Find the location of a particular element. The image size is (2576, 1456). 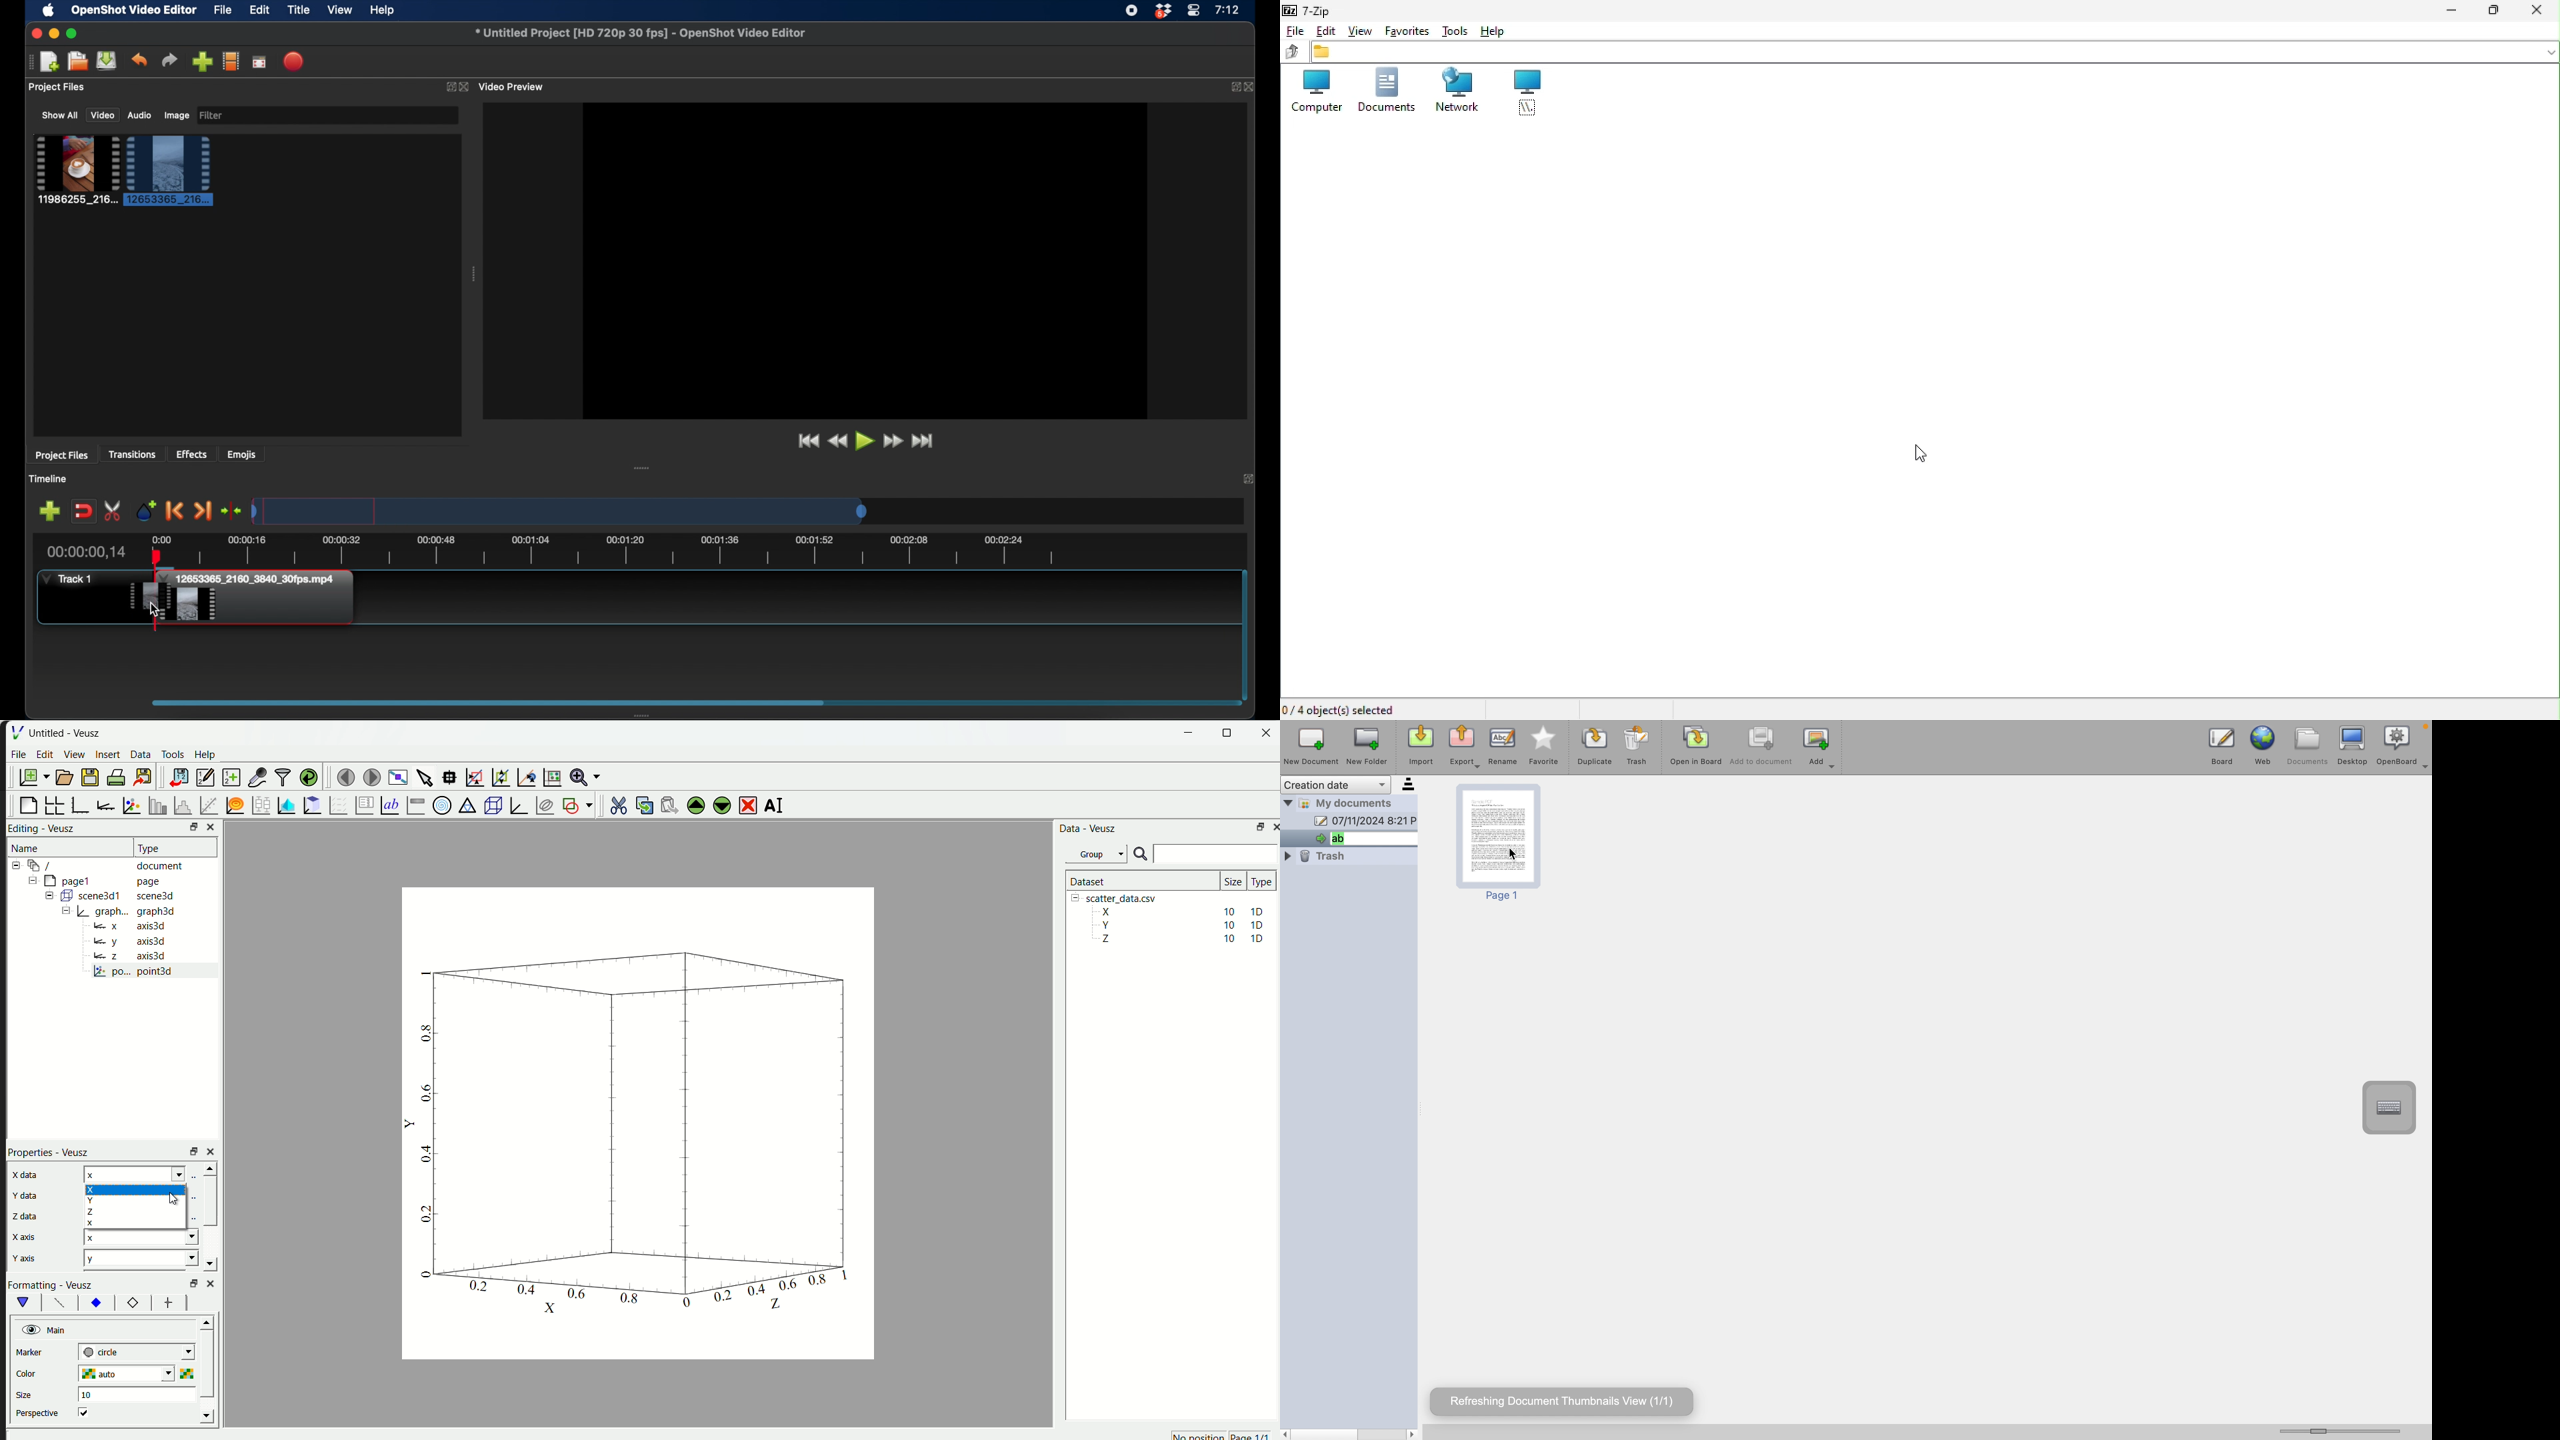

7-zip is located at coordinates (1310, 10).